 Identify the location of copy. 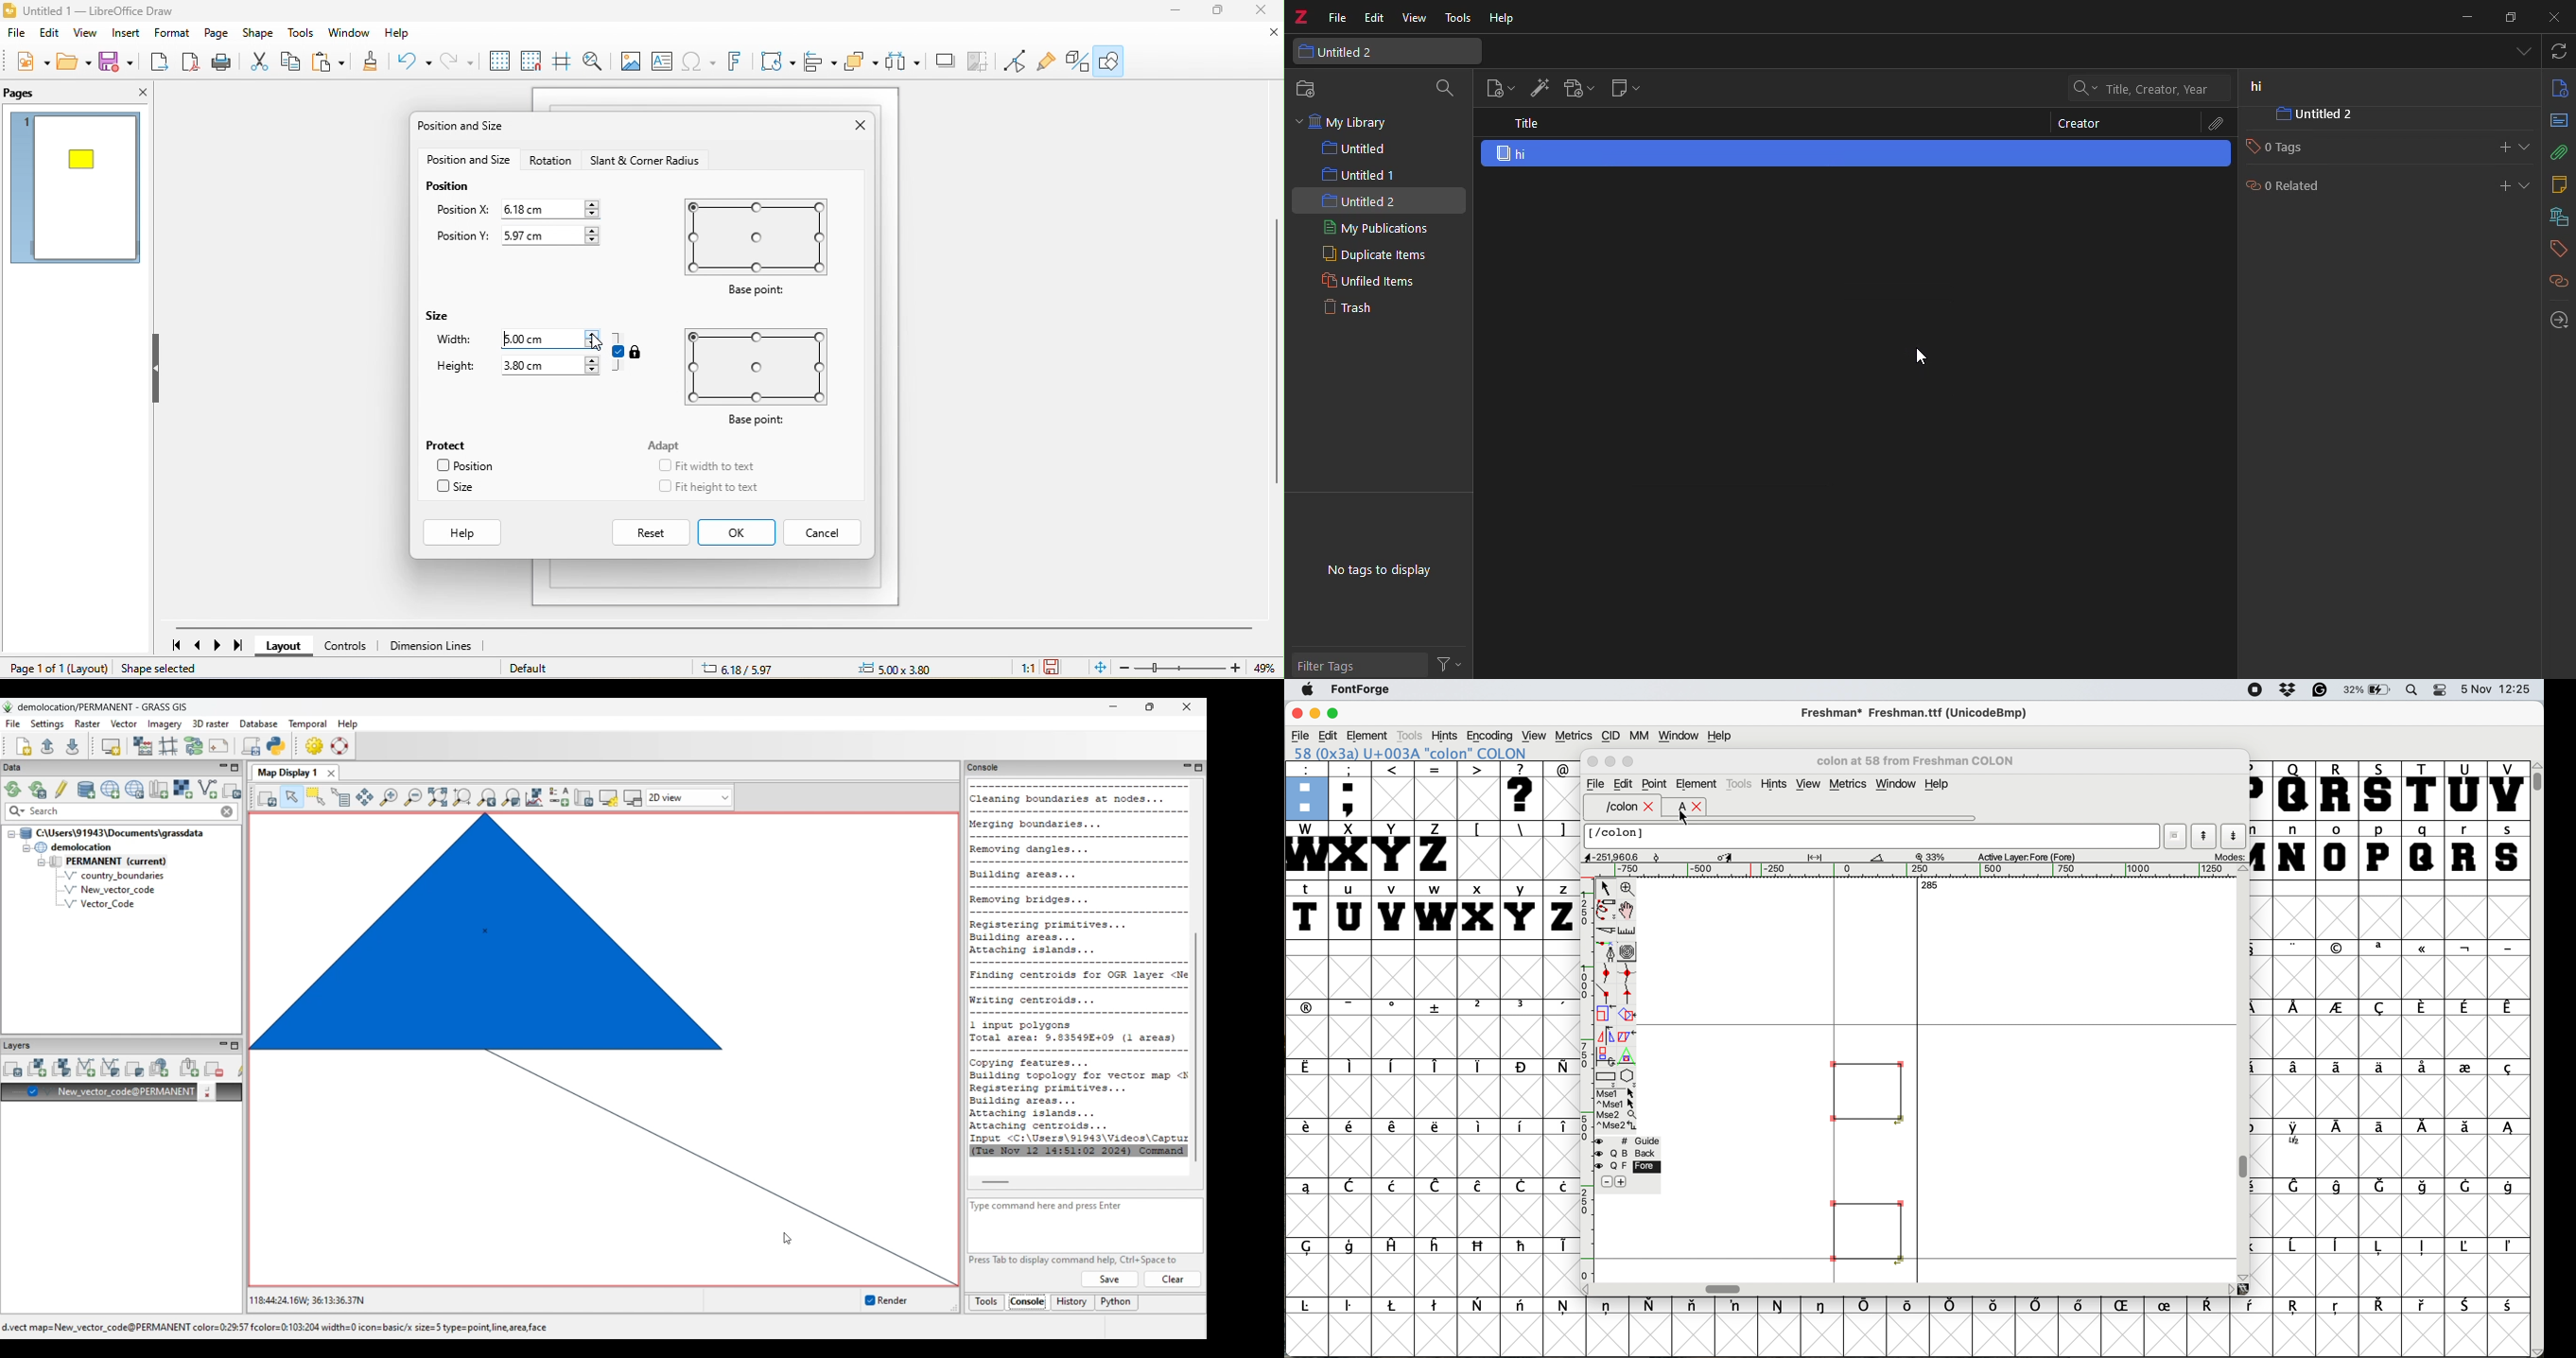
(296, 60).